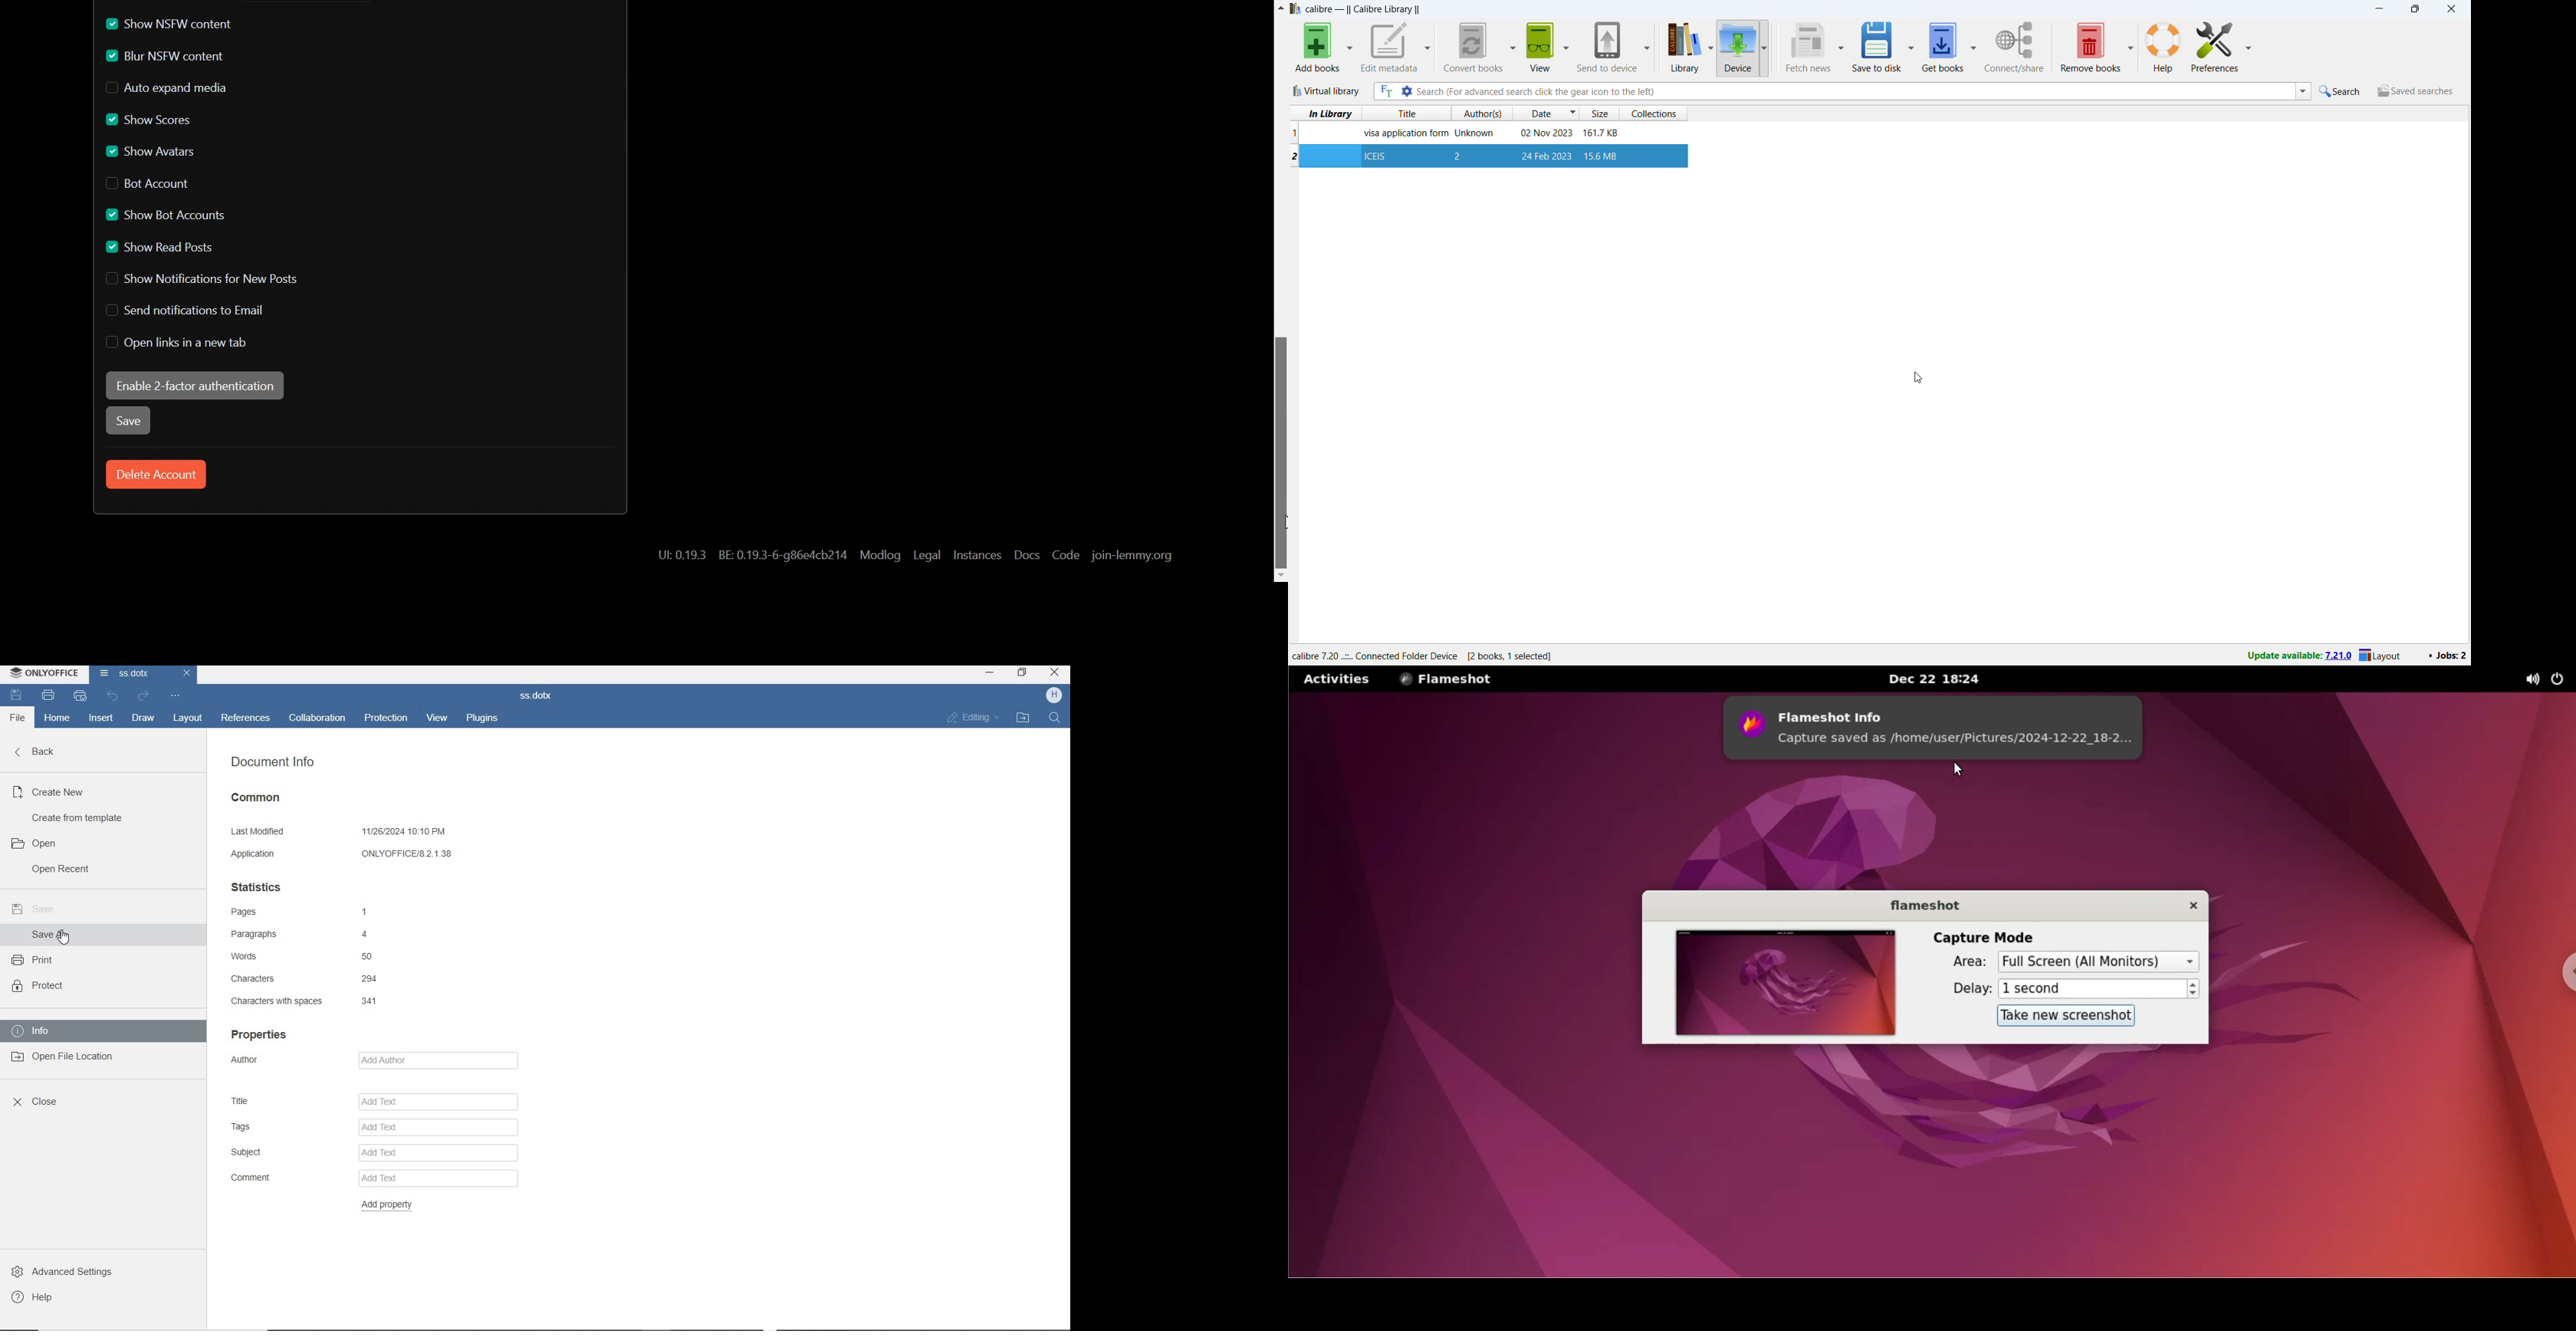 The width and height of the screenshot is (2576, 1344). What do you see at coordinates (48, 695) in the screenshot?
I see `PRINT` at bounding box center [48, 695].